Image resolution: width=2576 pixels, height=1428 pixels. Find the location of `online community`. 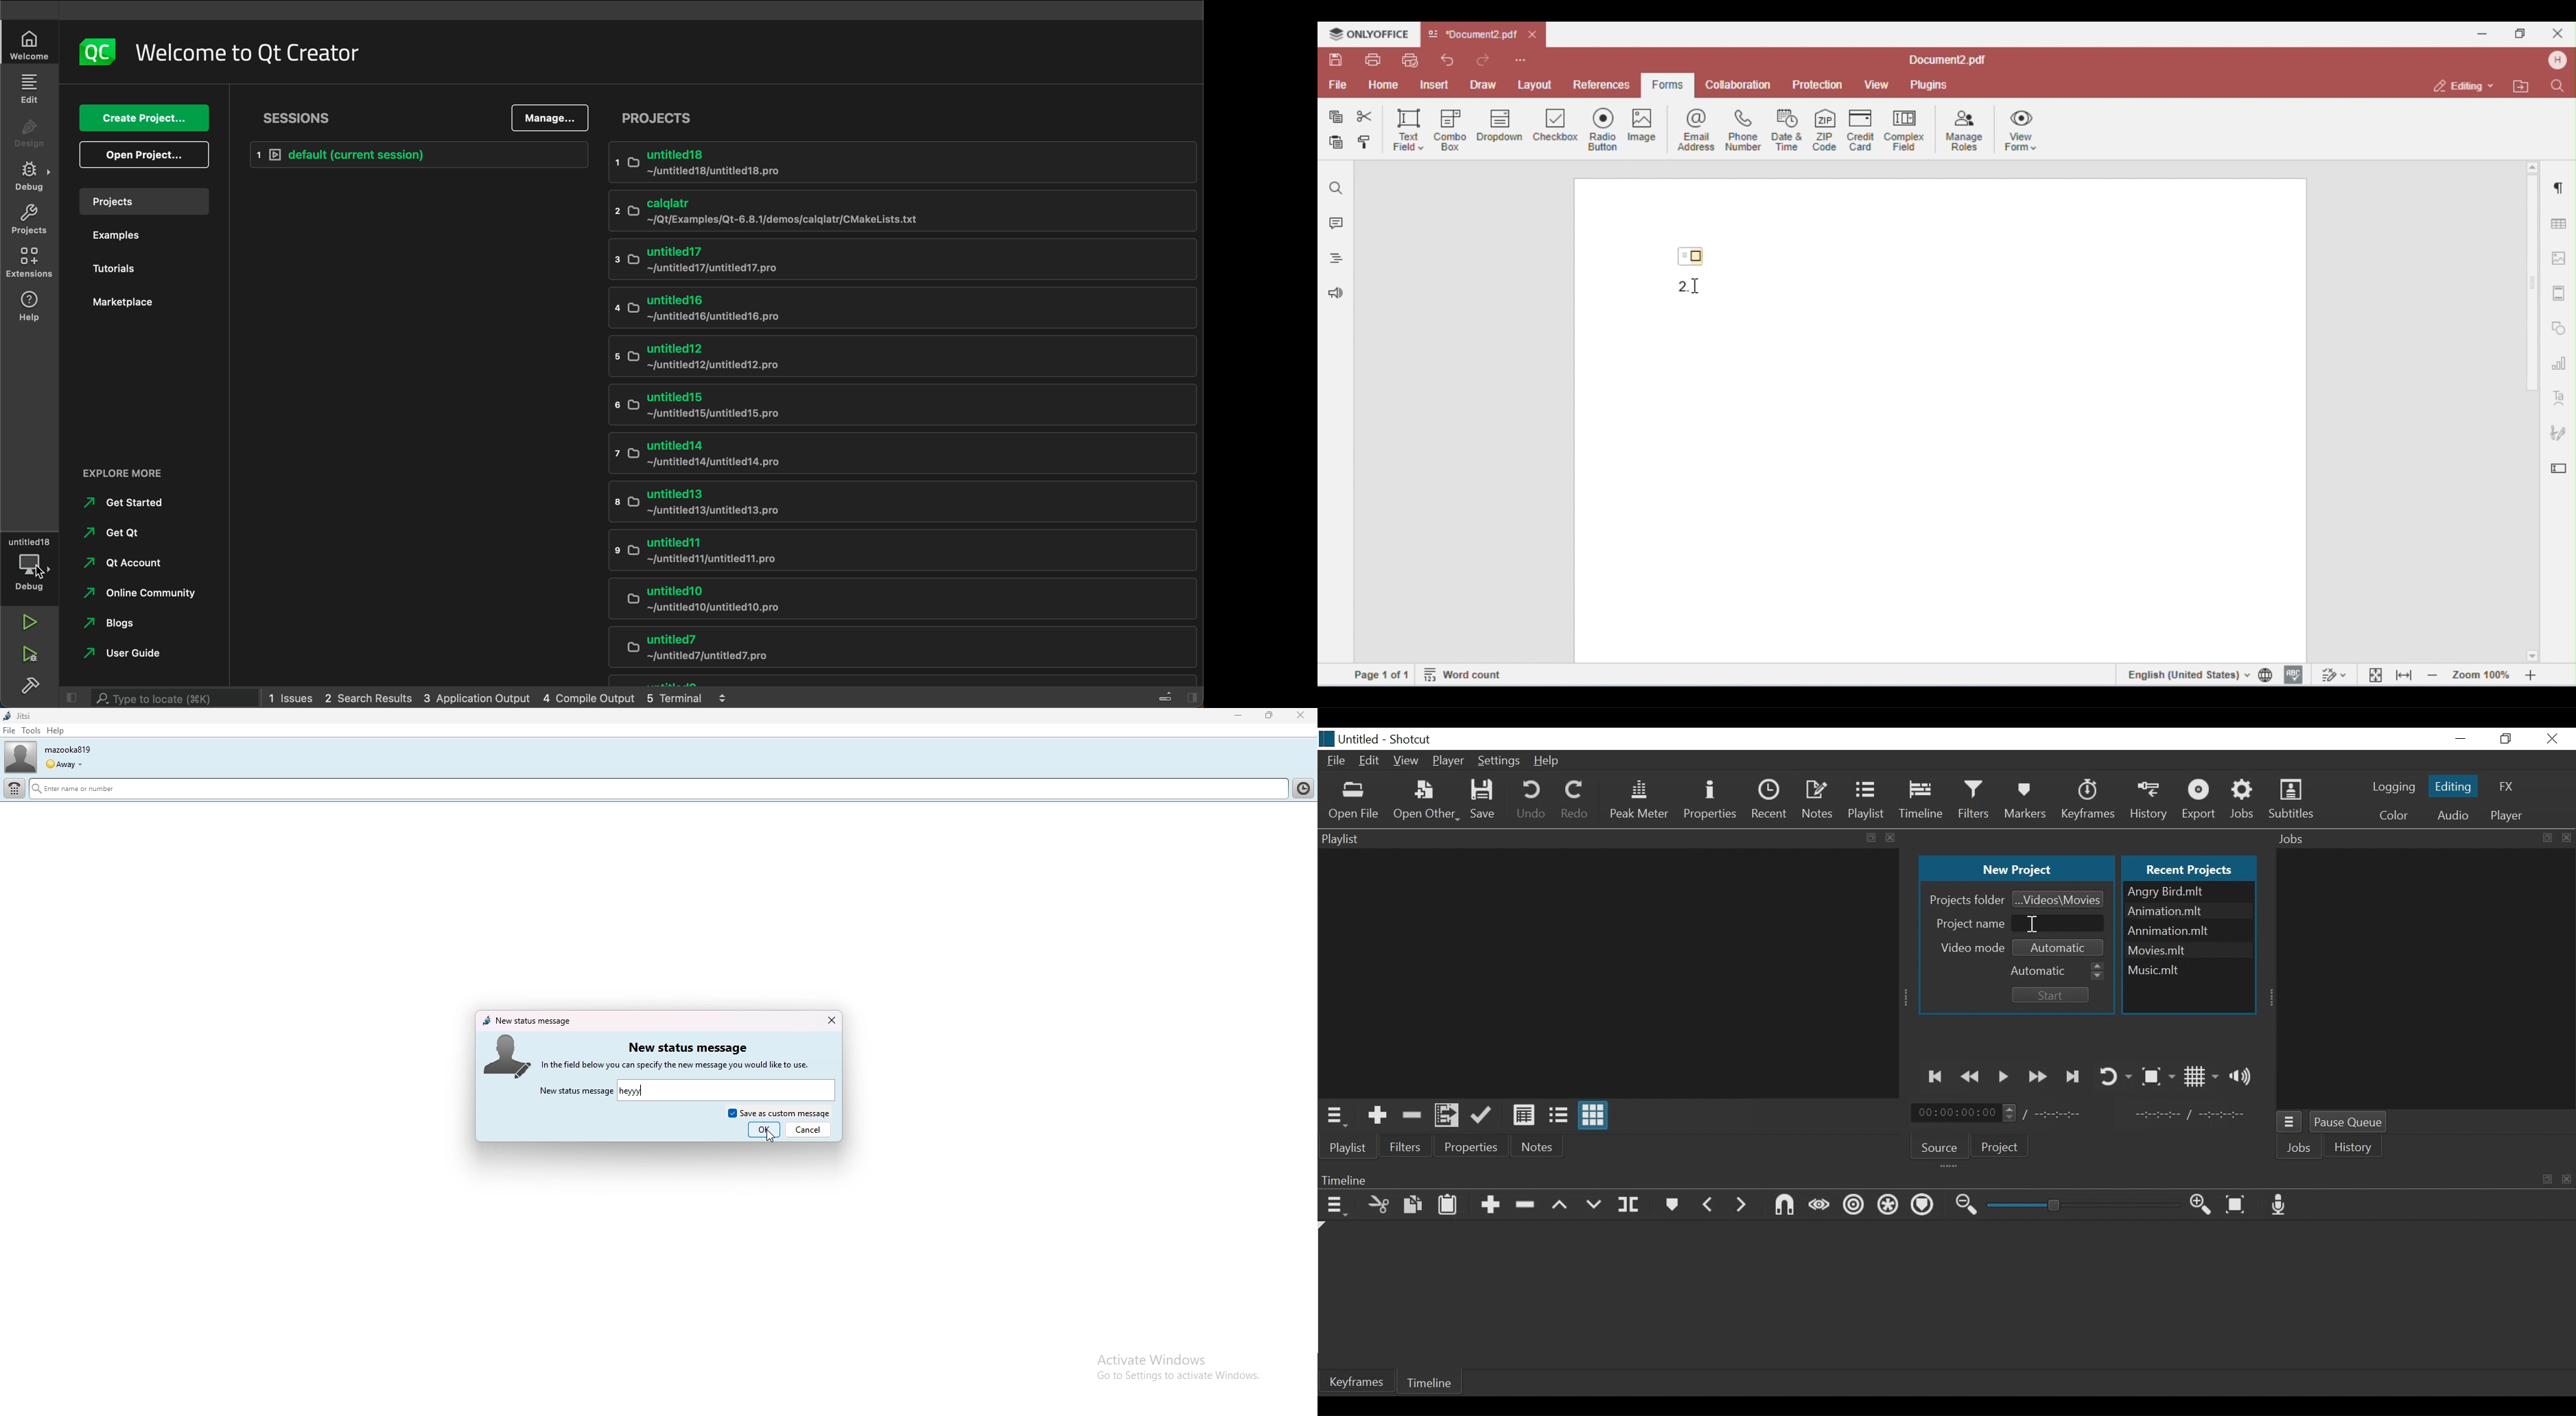

online community is located at coordinates (140, 593).